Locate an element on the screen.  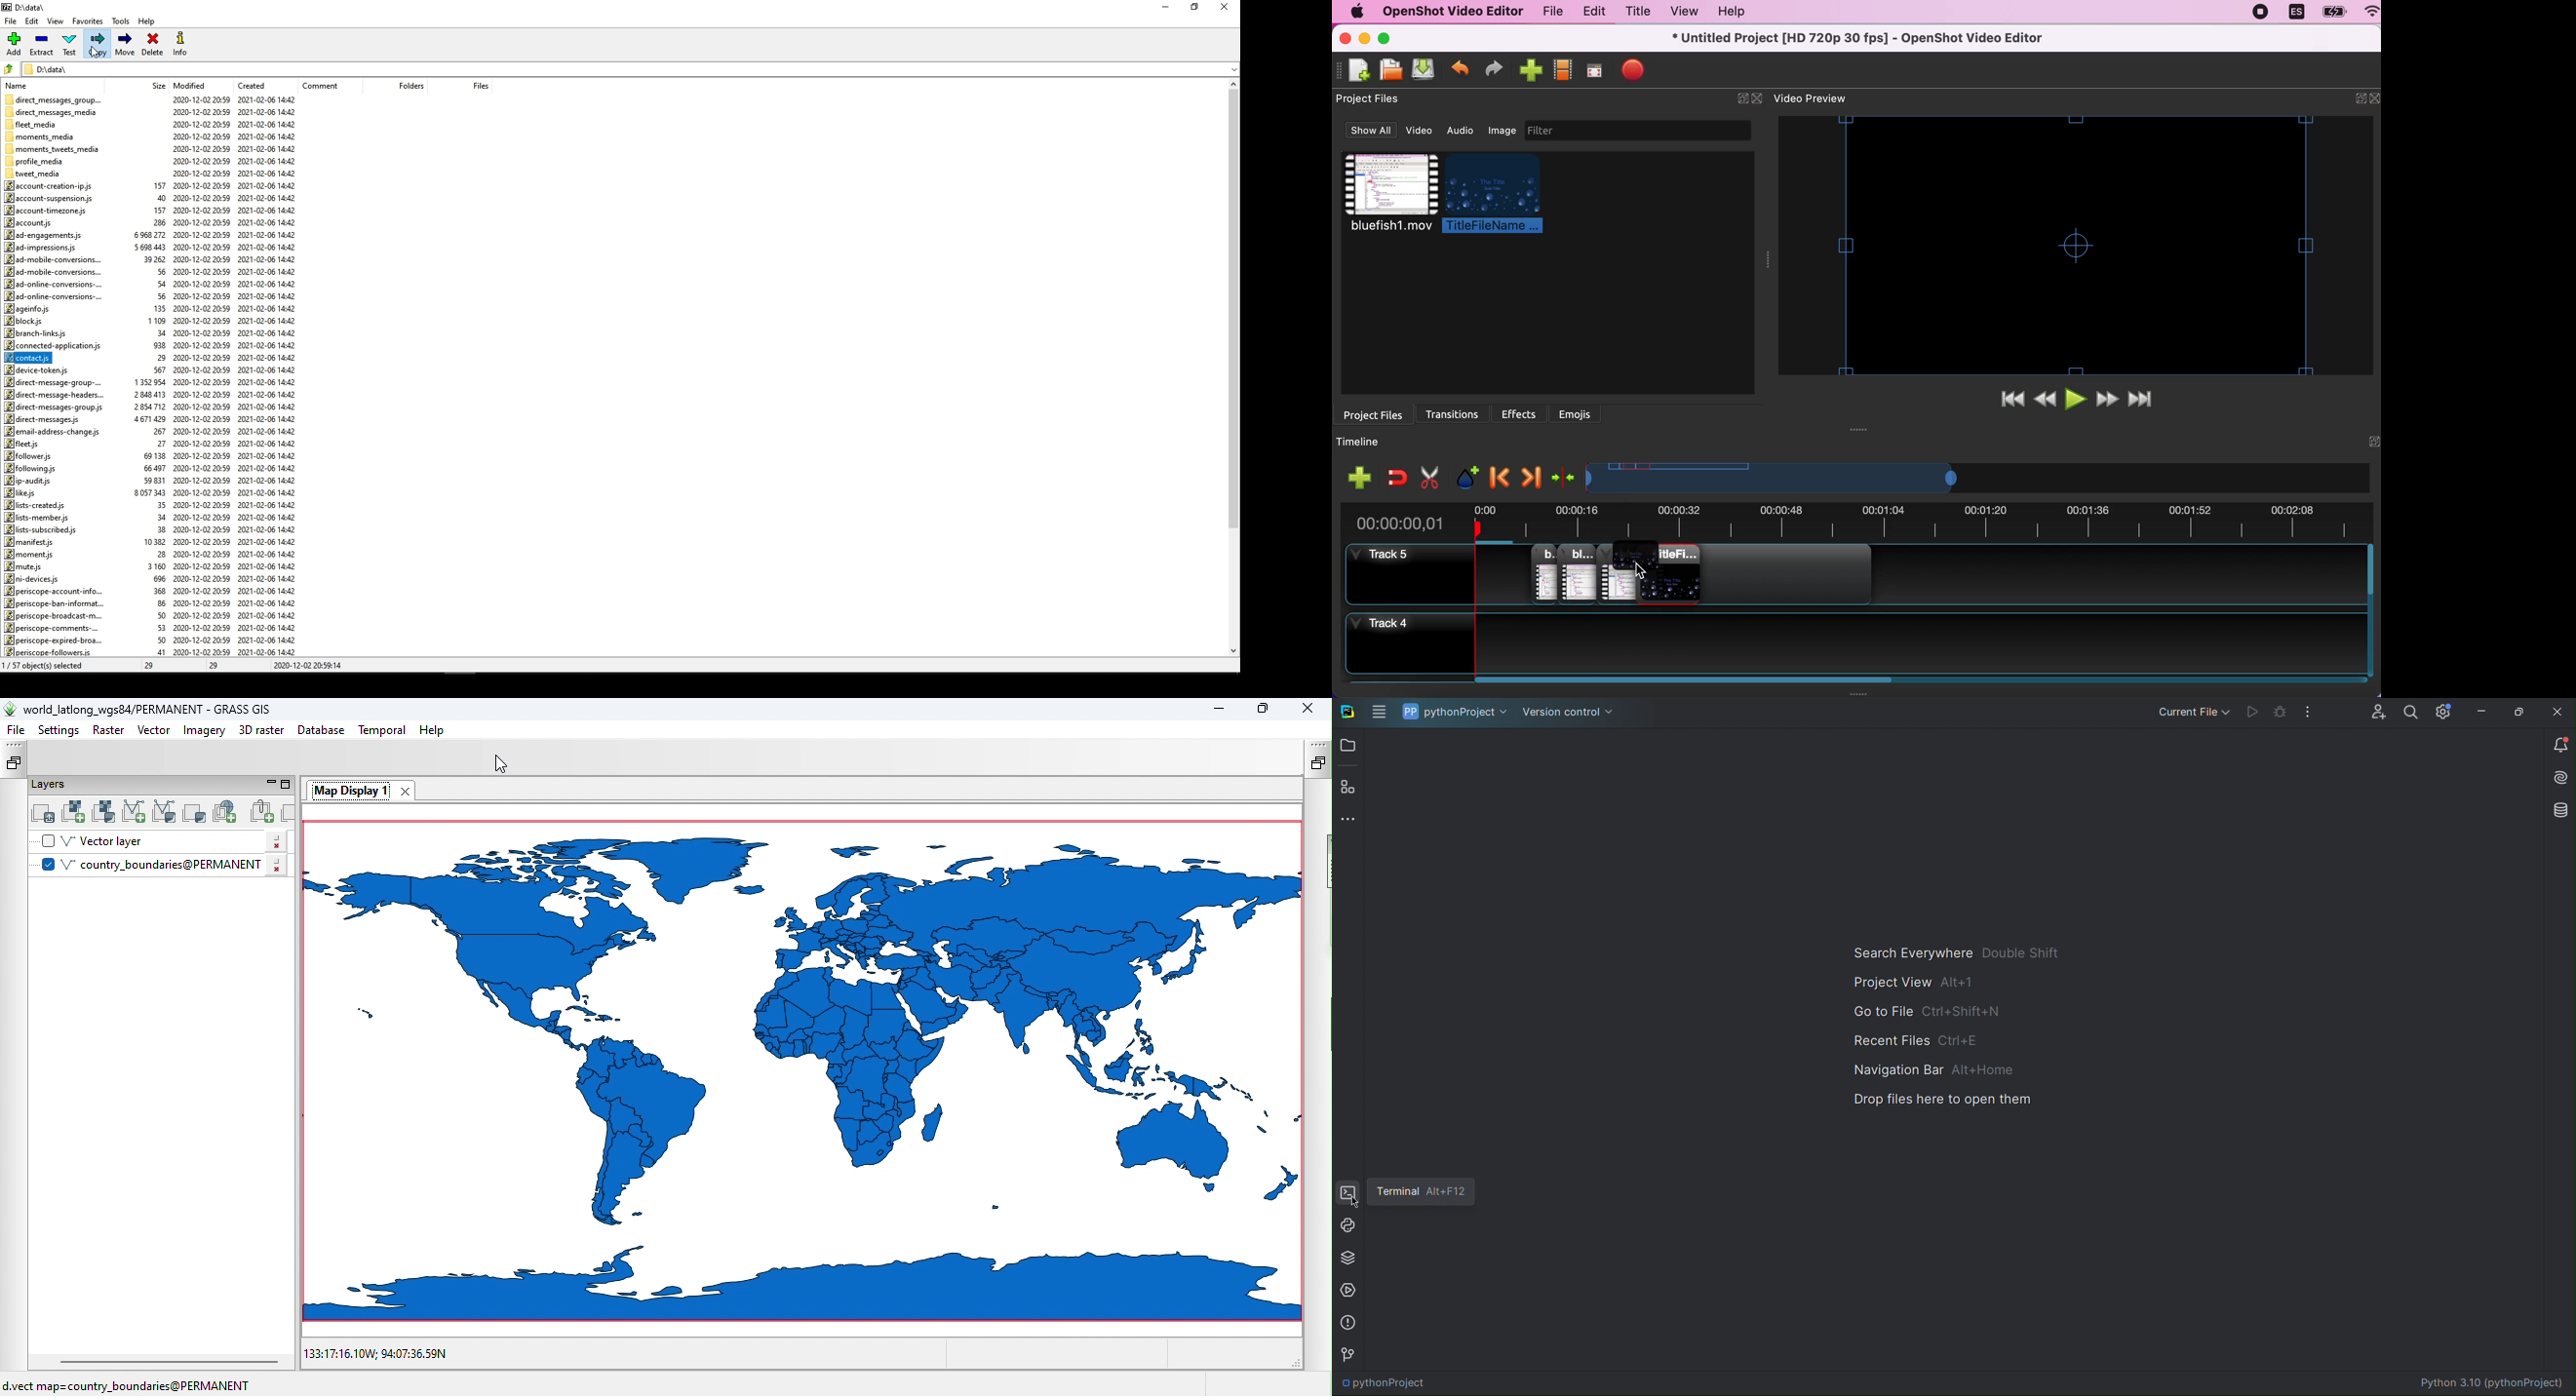
play is located at coordinates (2077, 401).